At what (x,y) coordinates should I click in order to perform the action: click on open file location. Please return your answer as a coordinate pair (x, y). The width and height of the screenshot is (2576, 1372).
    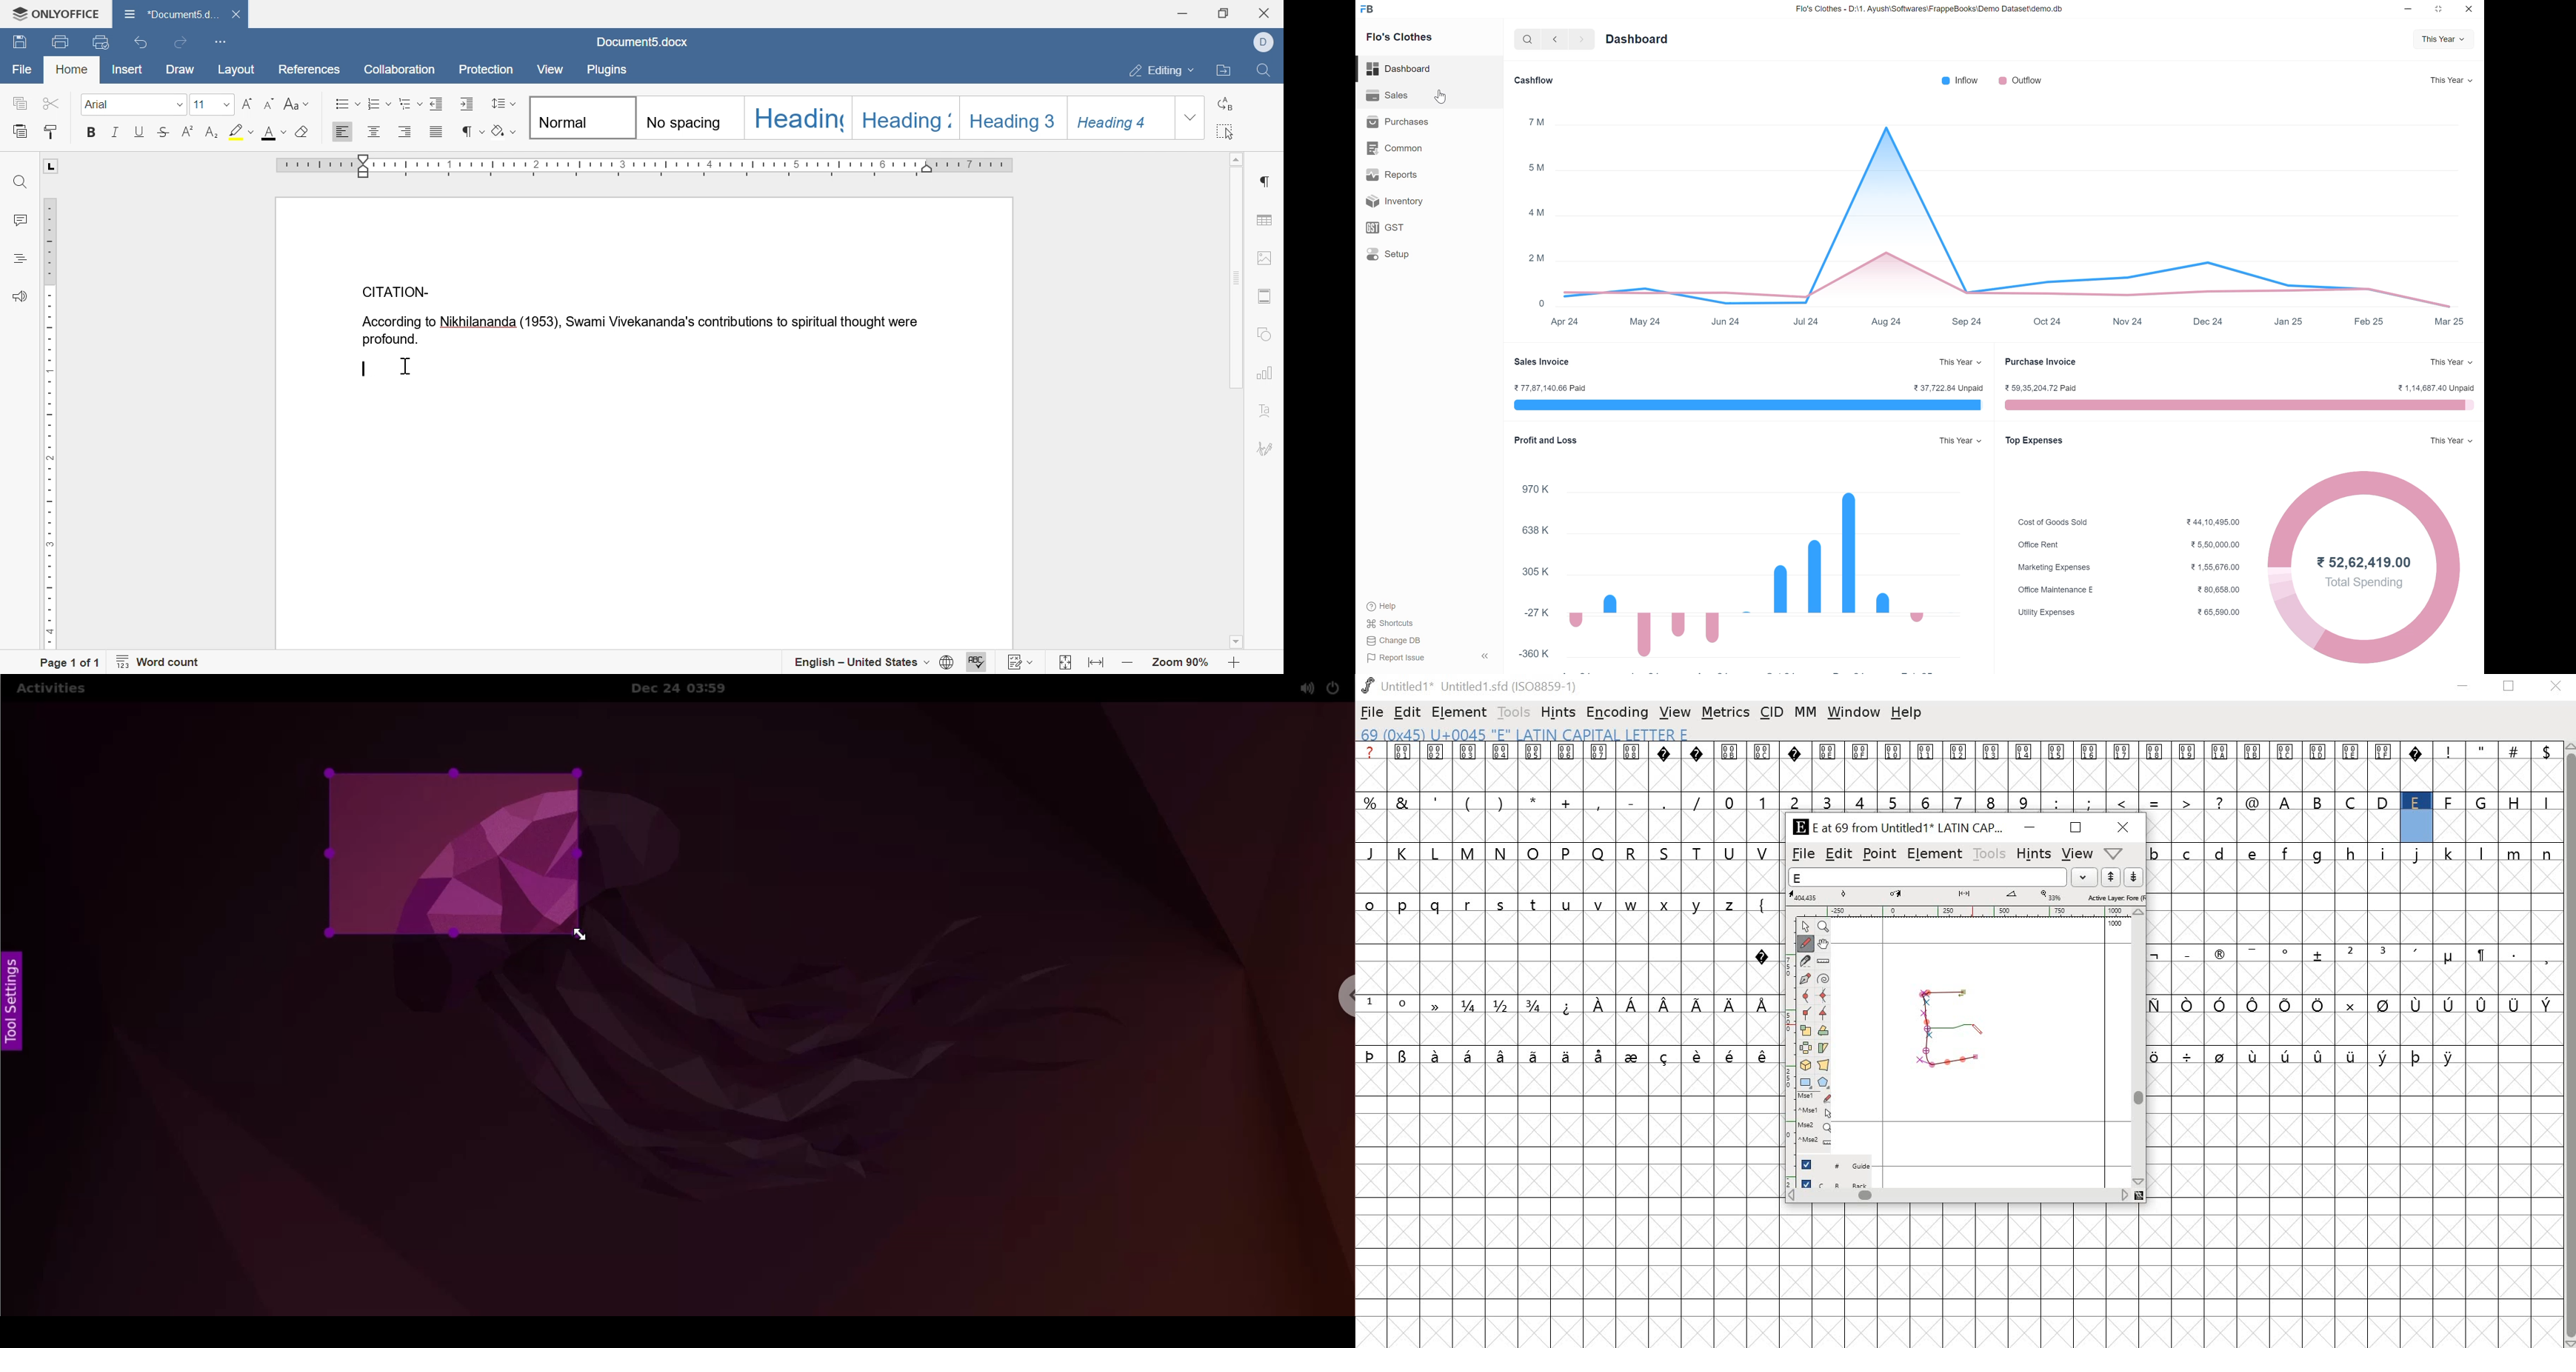
    Looking at the image, I should click on (1228, 72).